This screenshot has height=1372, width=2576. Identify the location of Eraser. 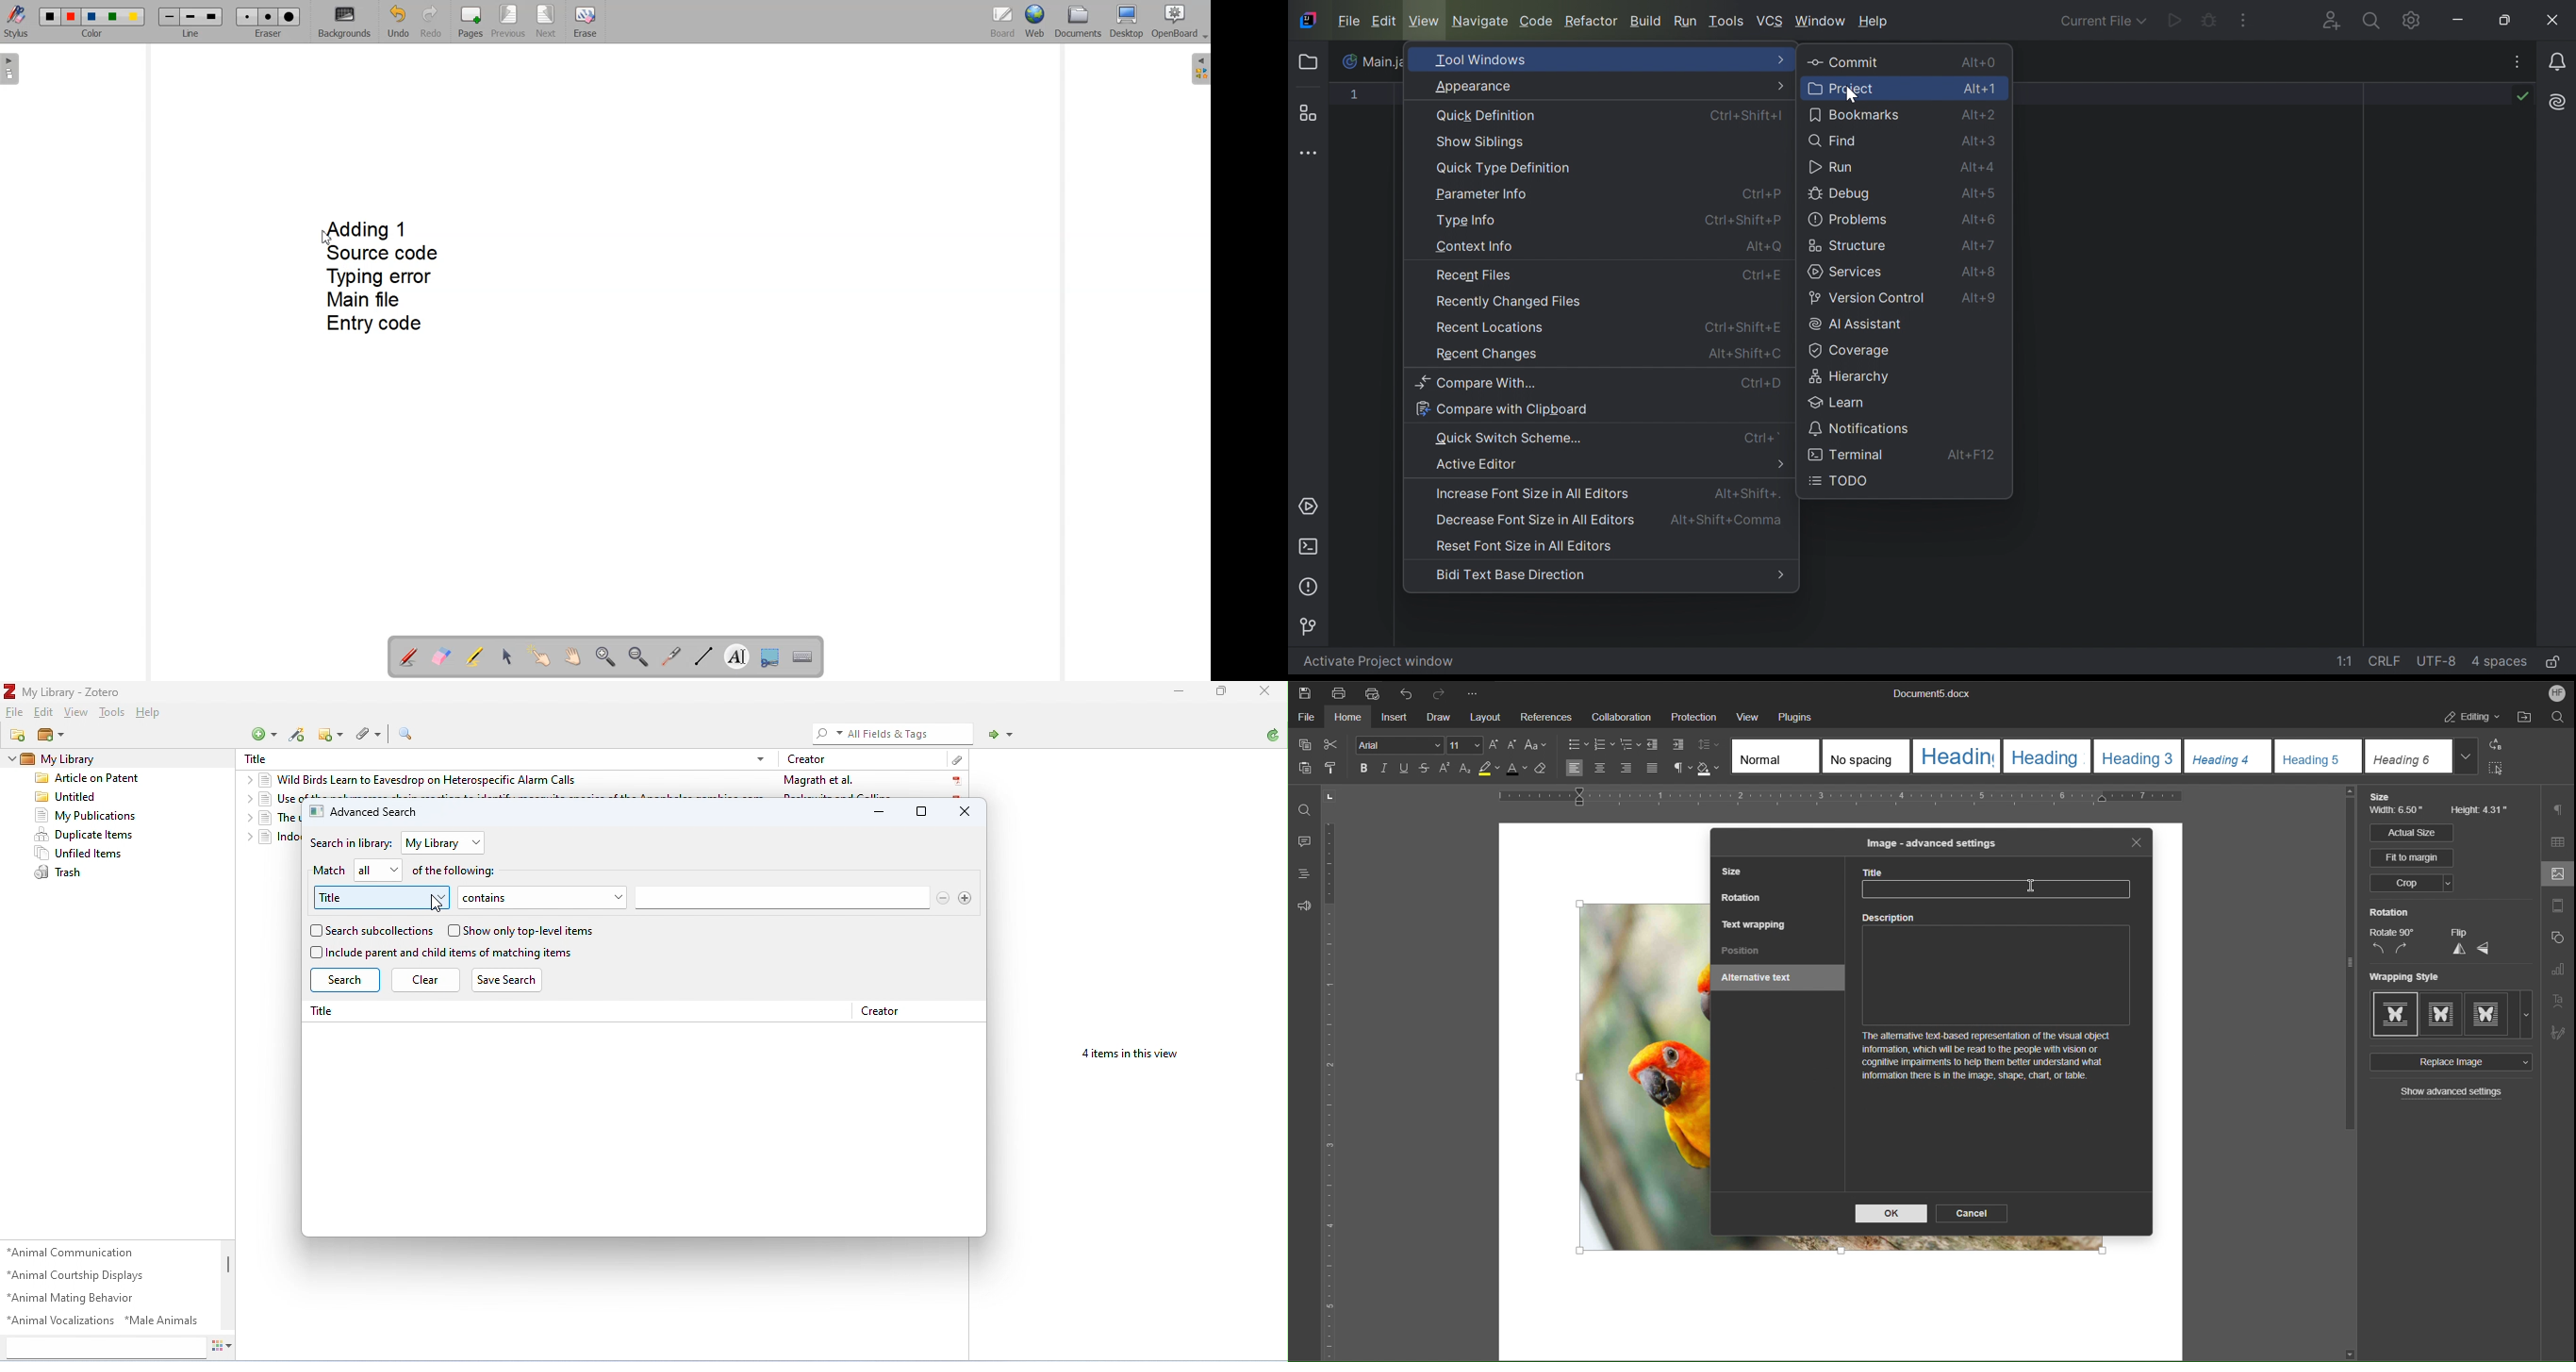
(267, 34).